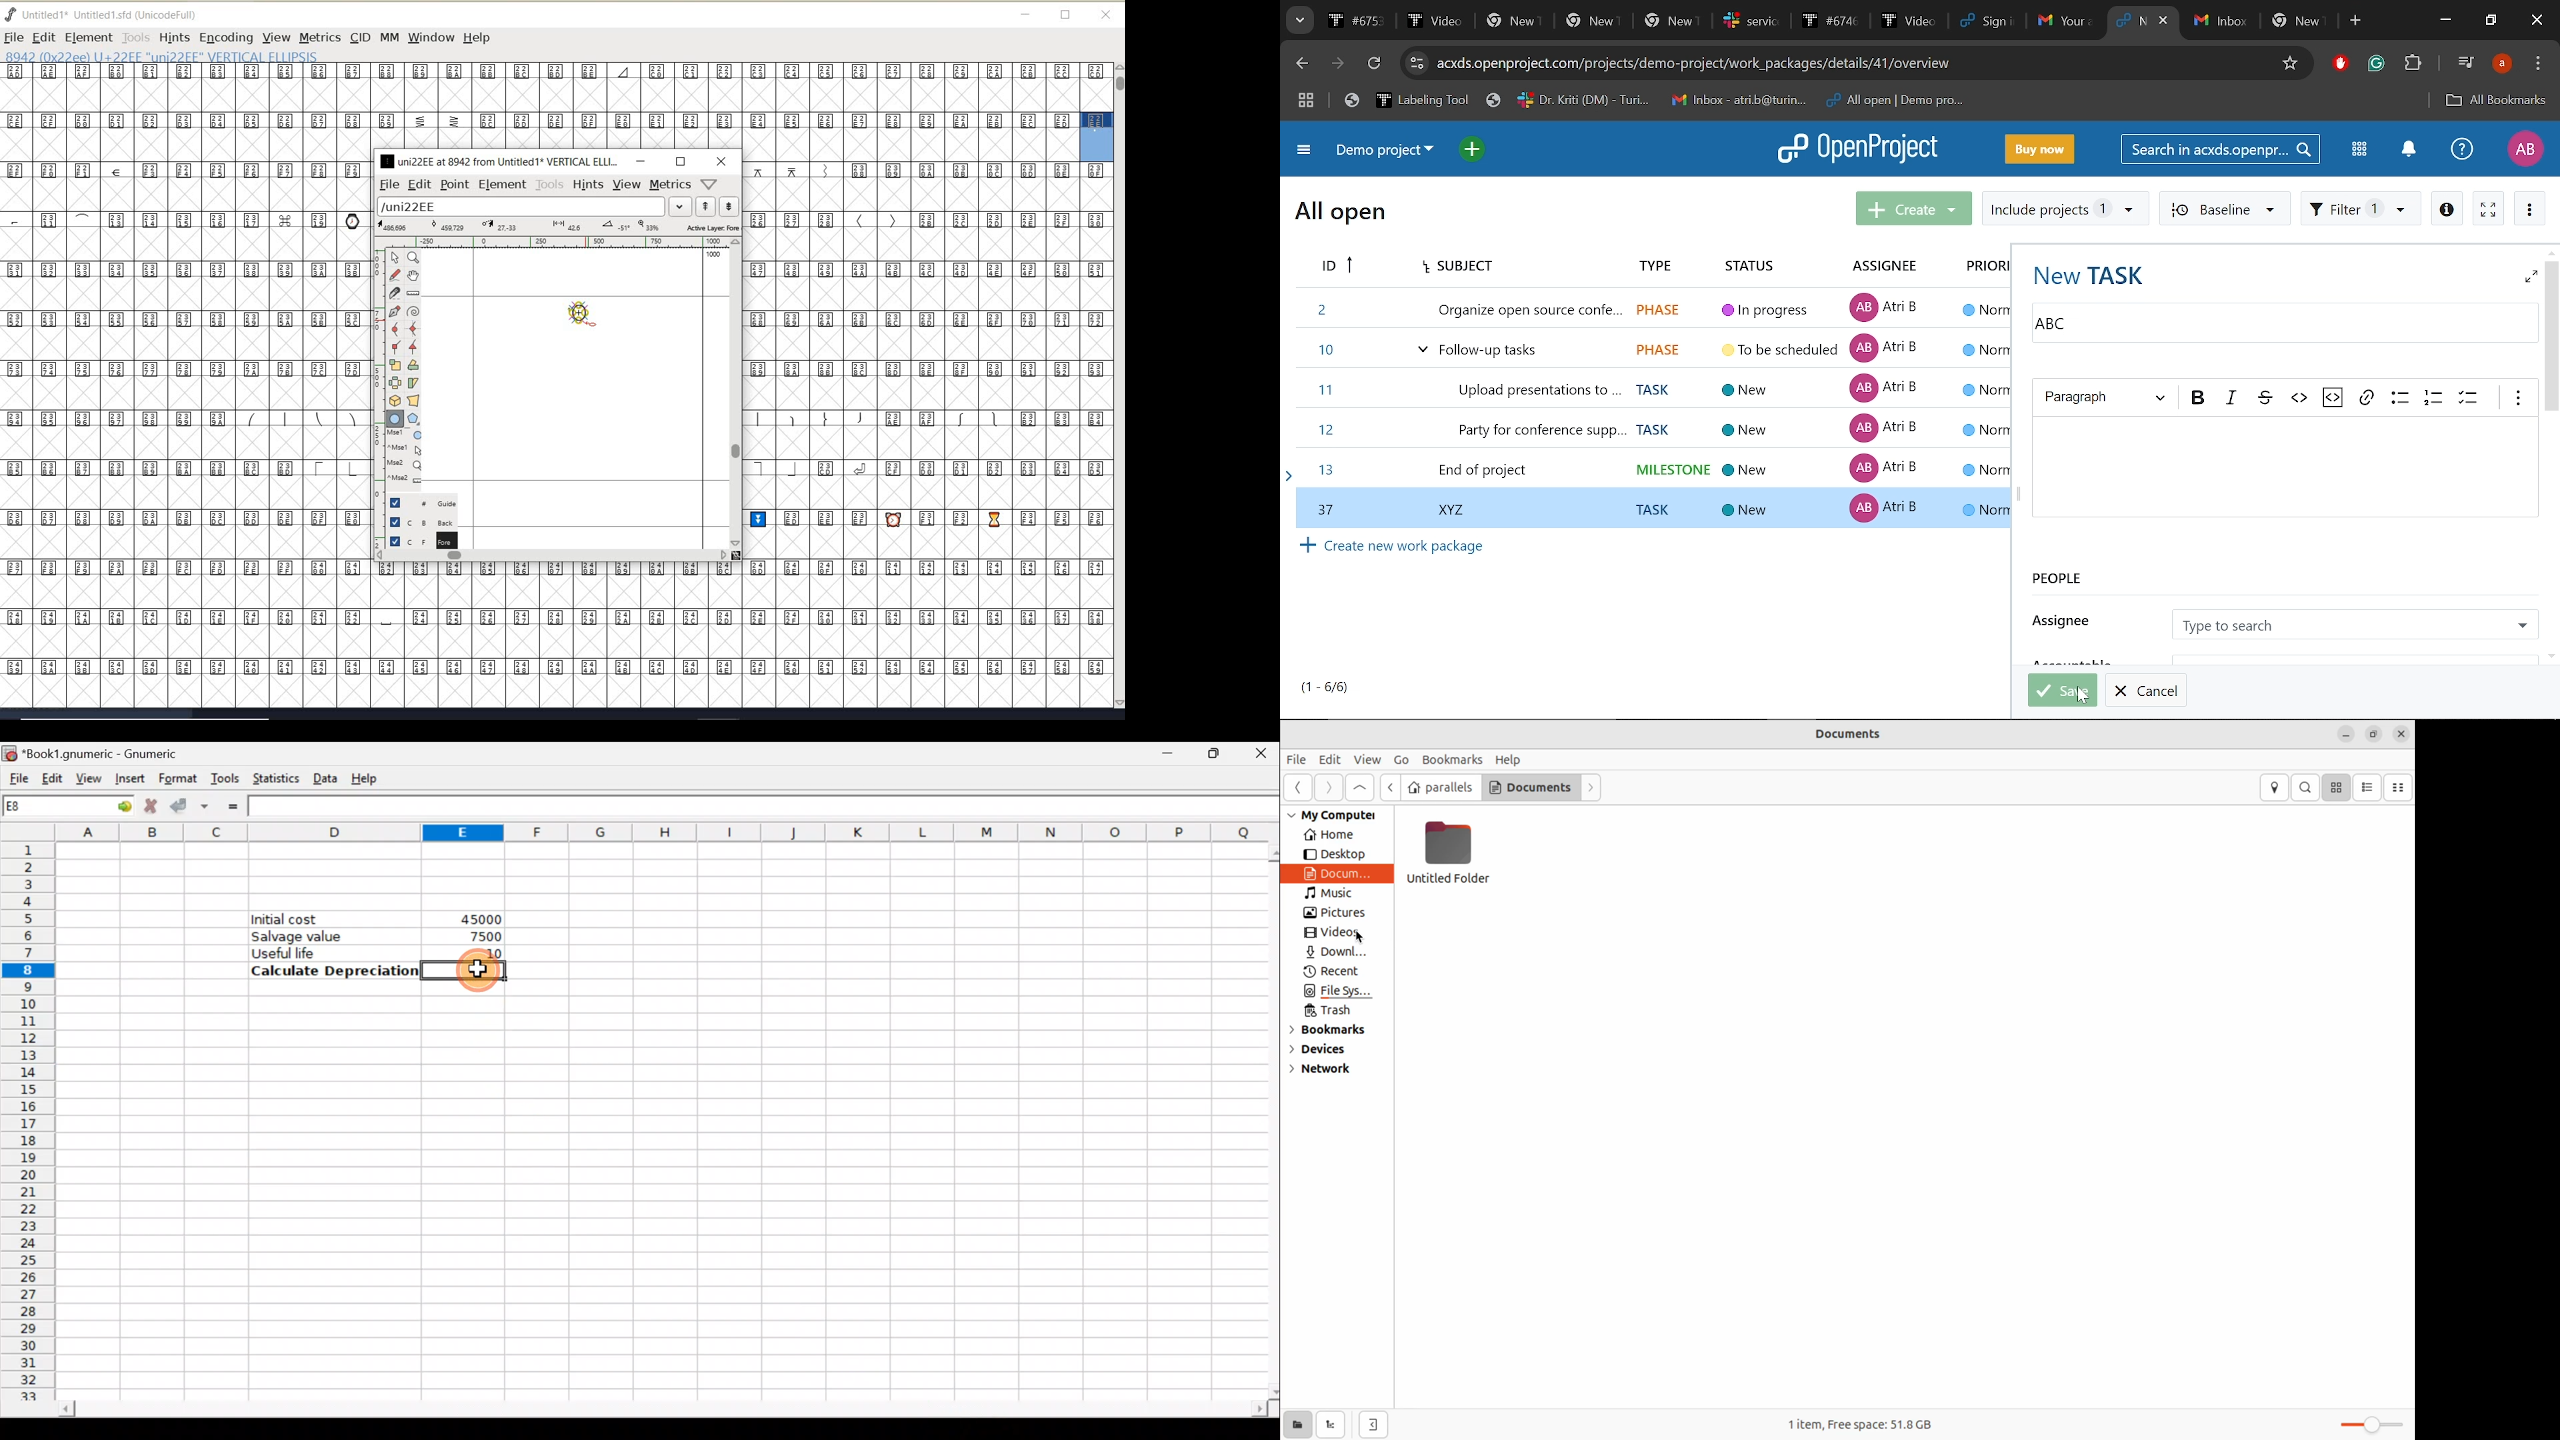 This screenshot has width=2576, height=1456. I want to click on tools, so click(550, 185).